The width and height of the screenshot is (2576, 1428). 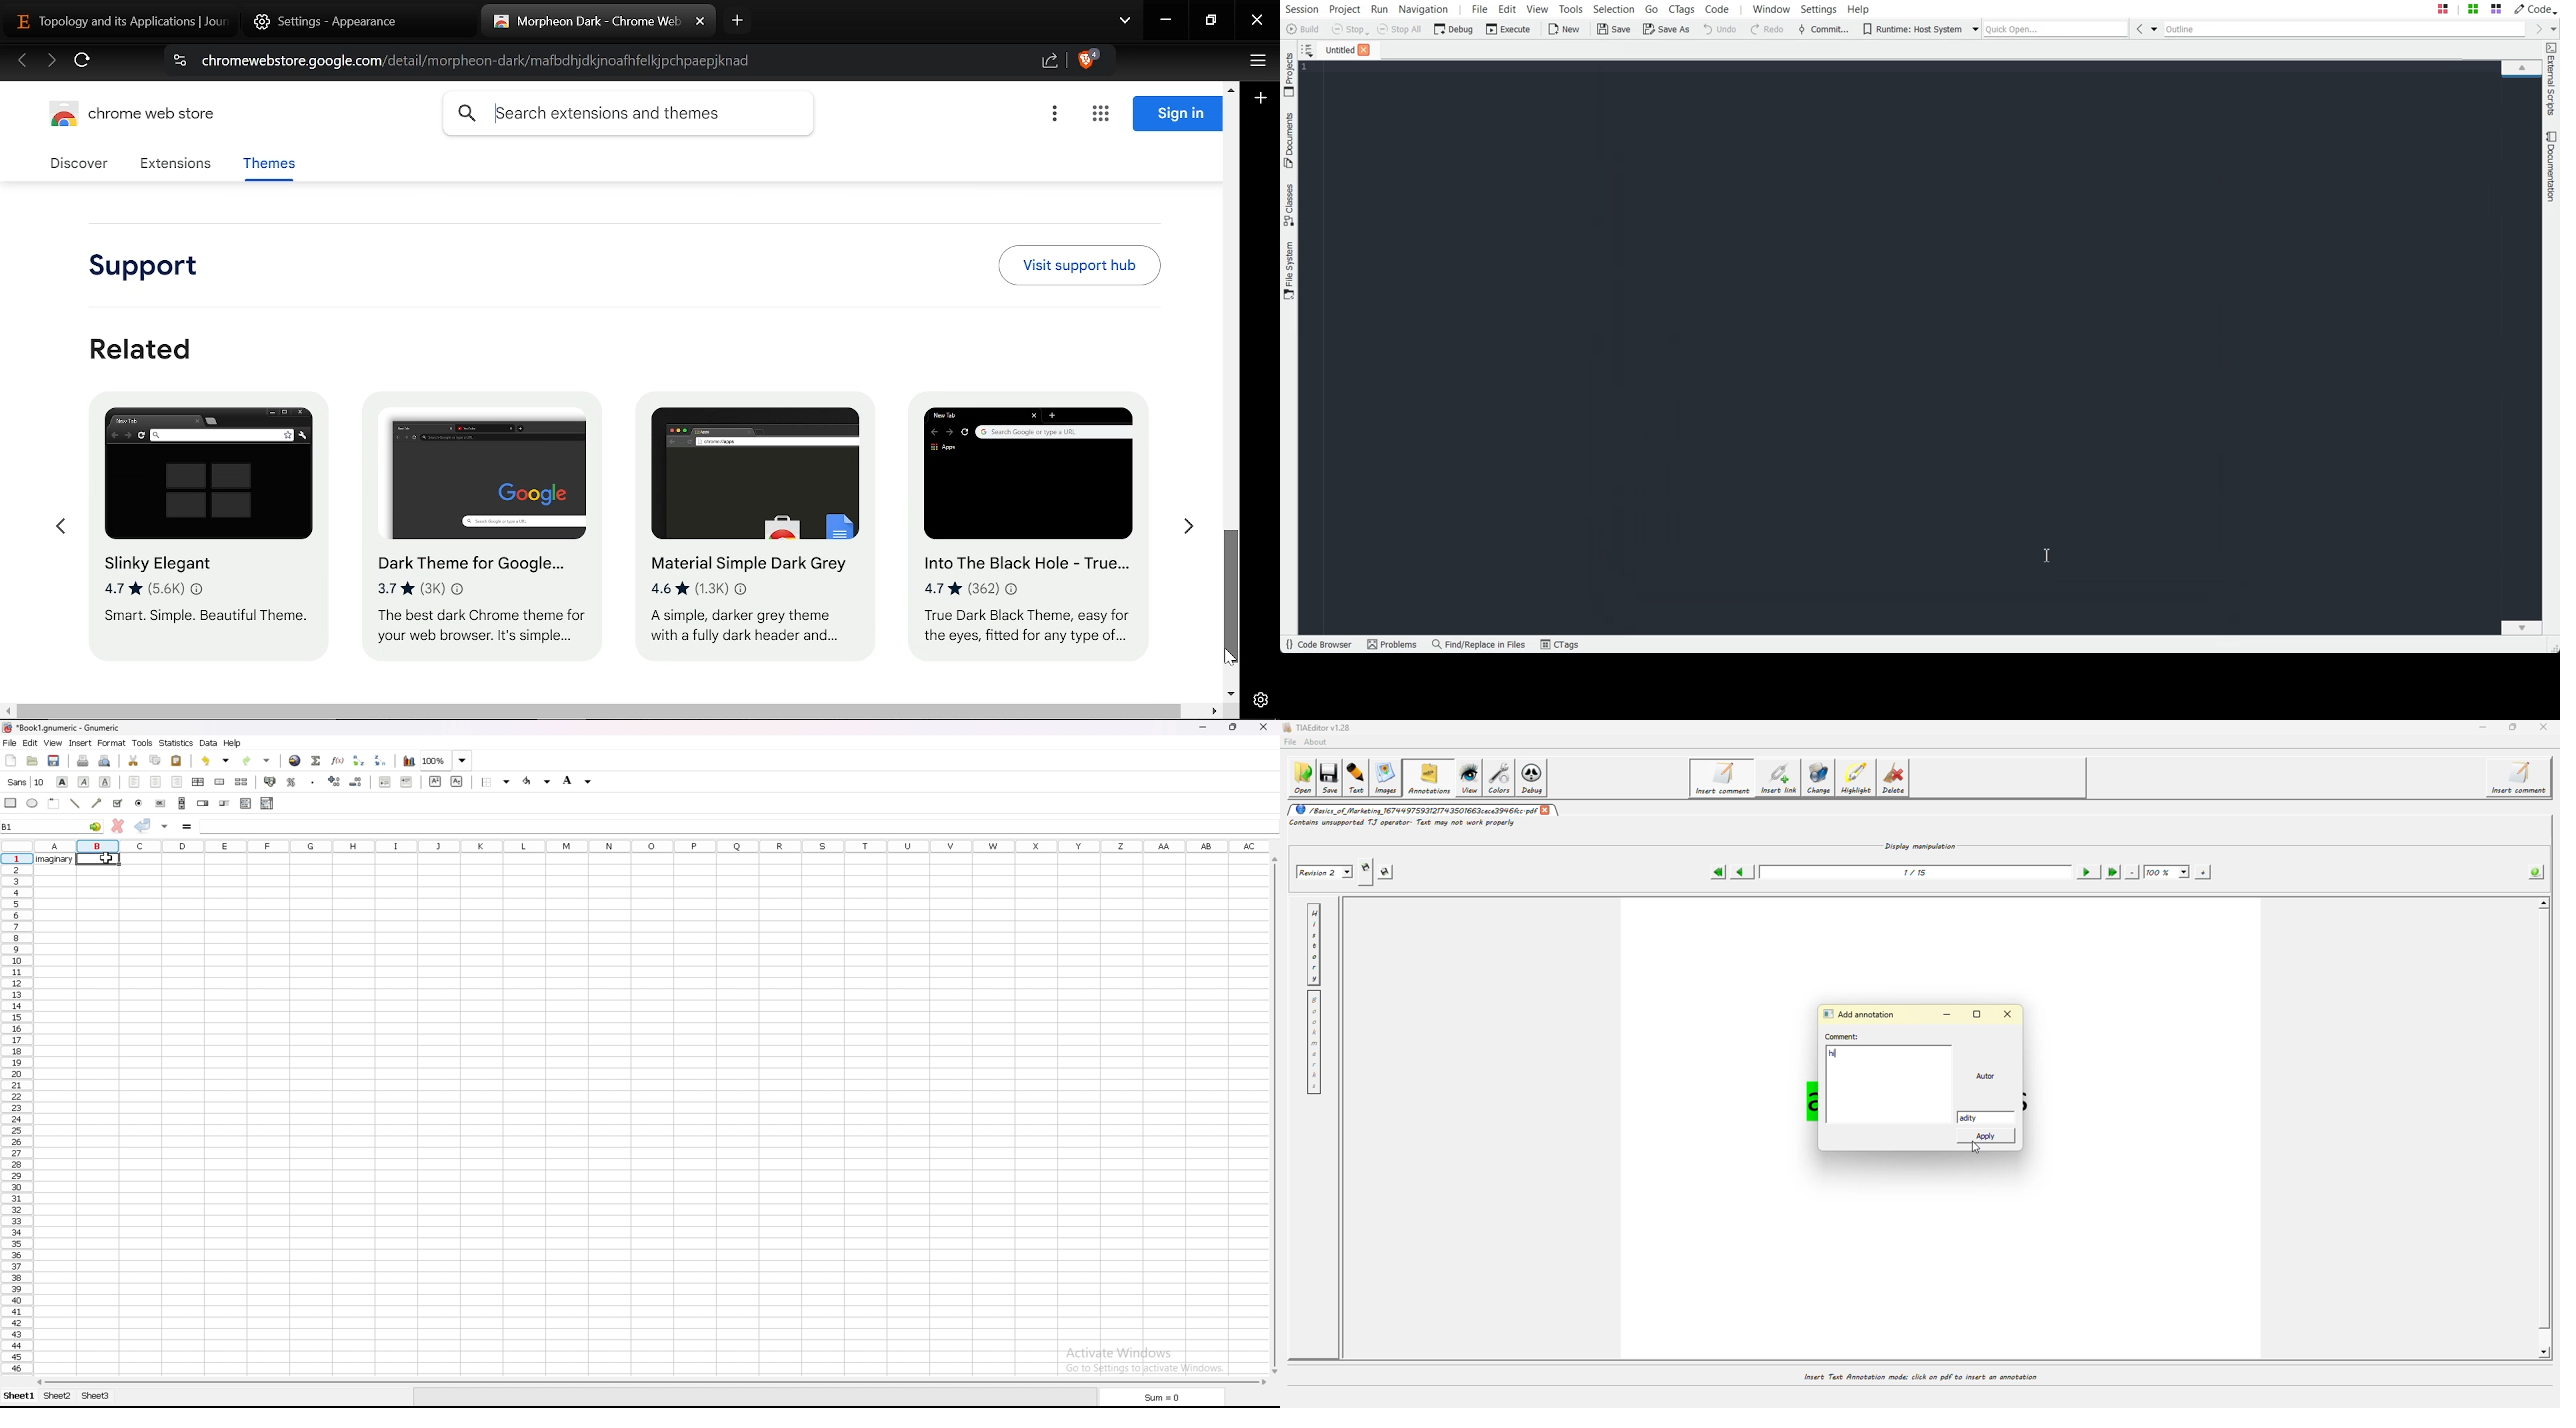 I want to click on Show sorted list, so click(x=1307, y=50).